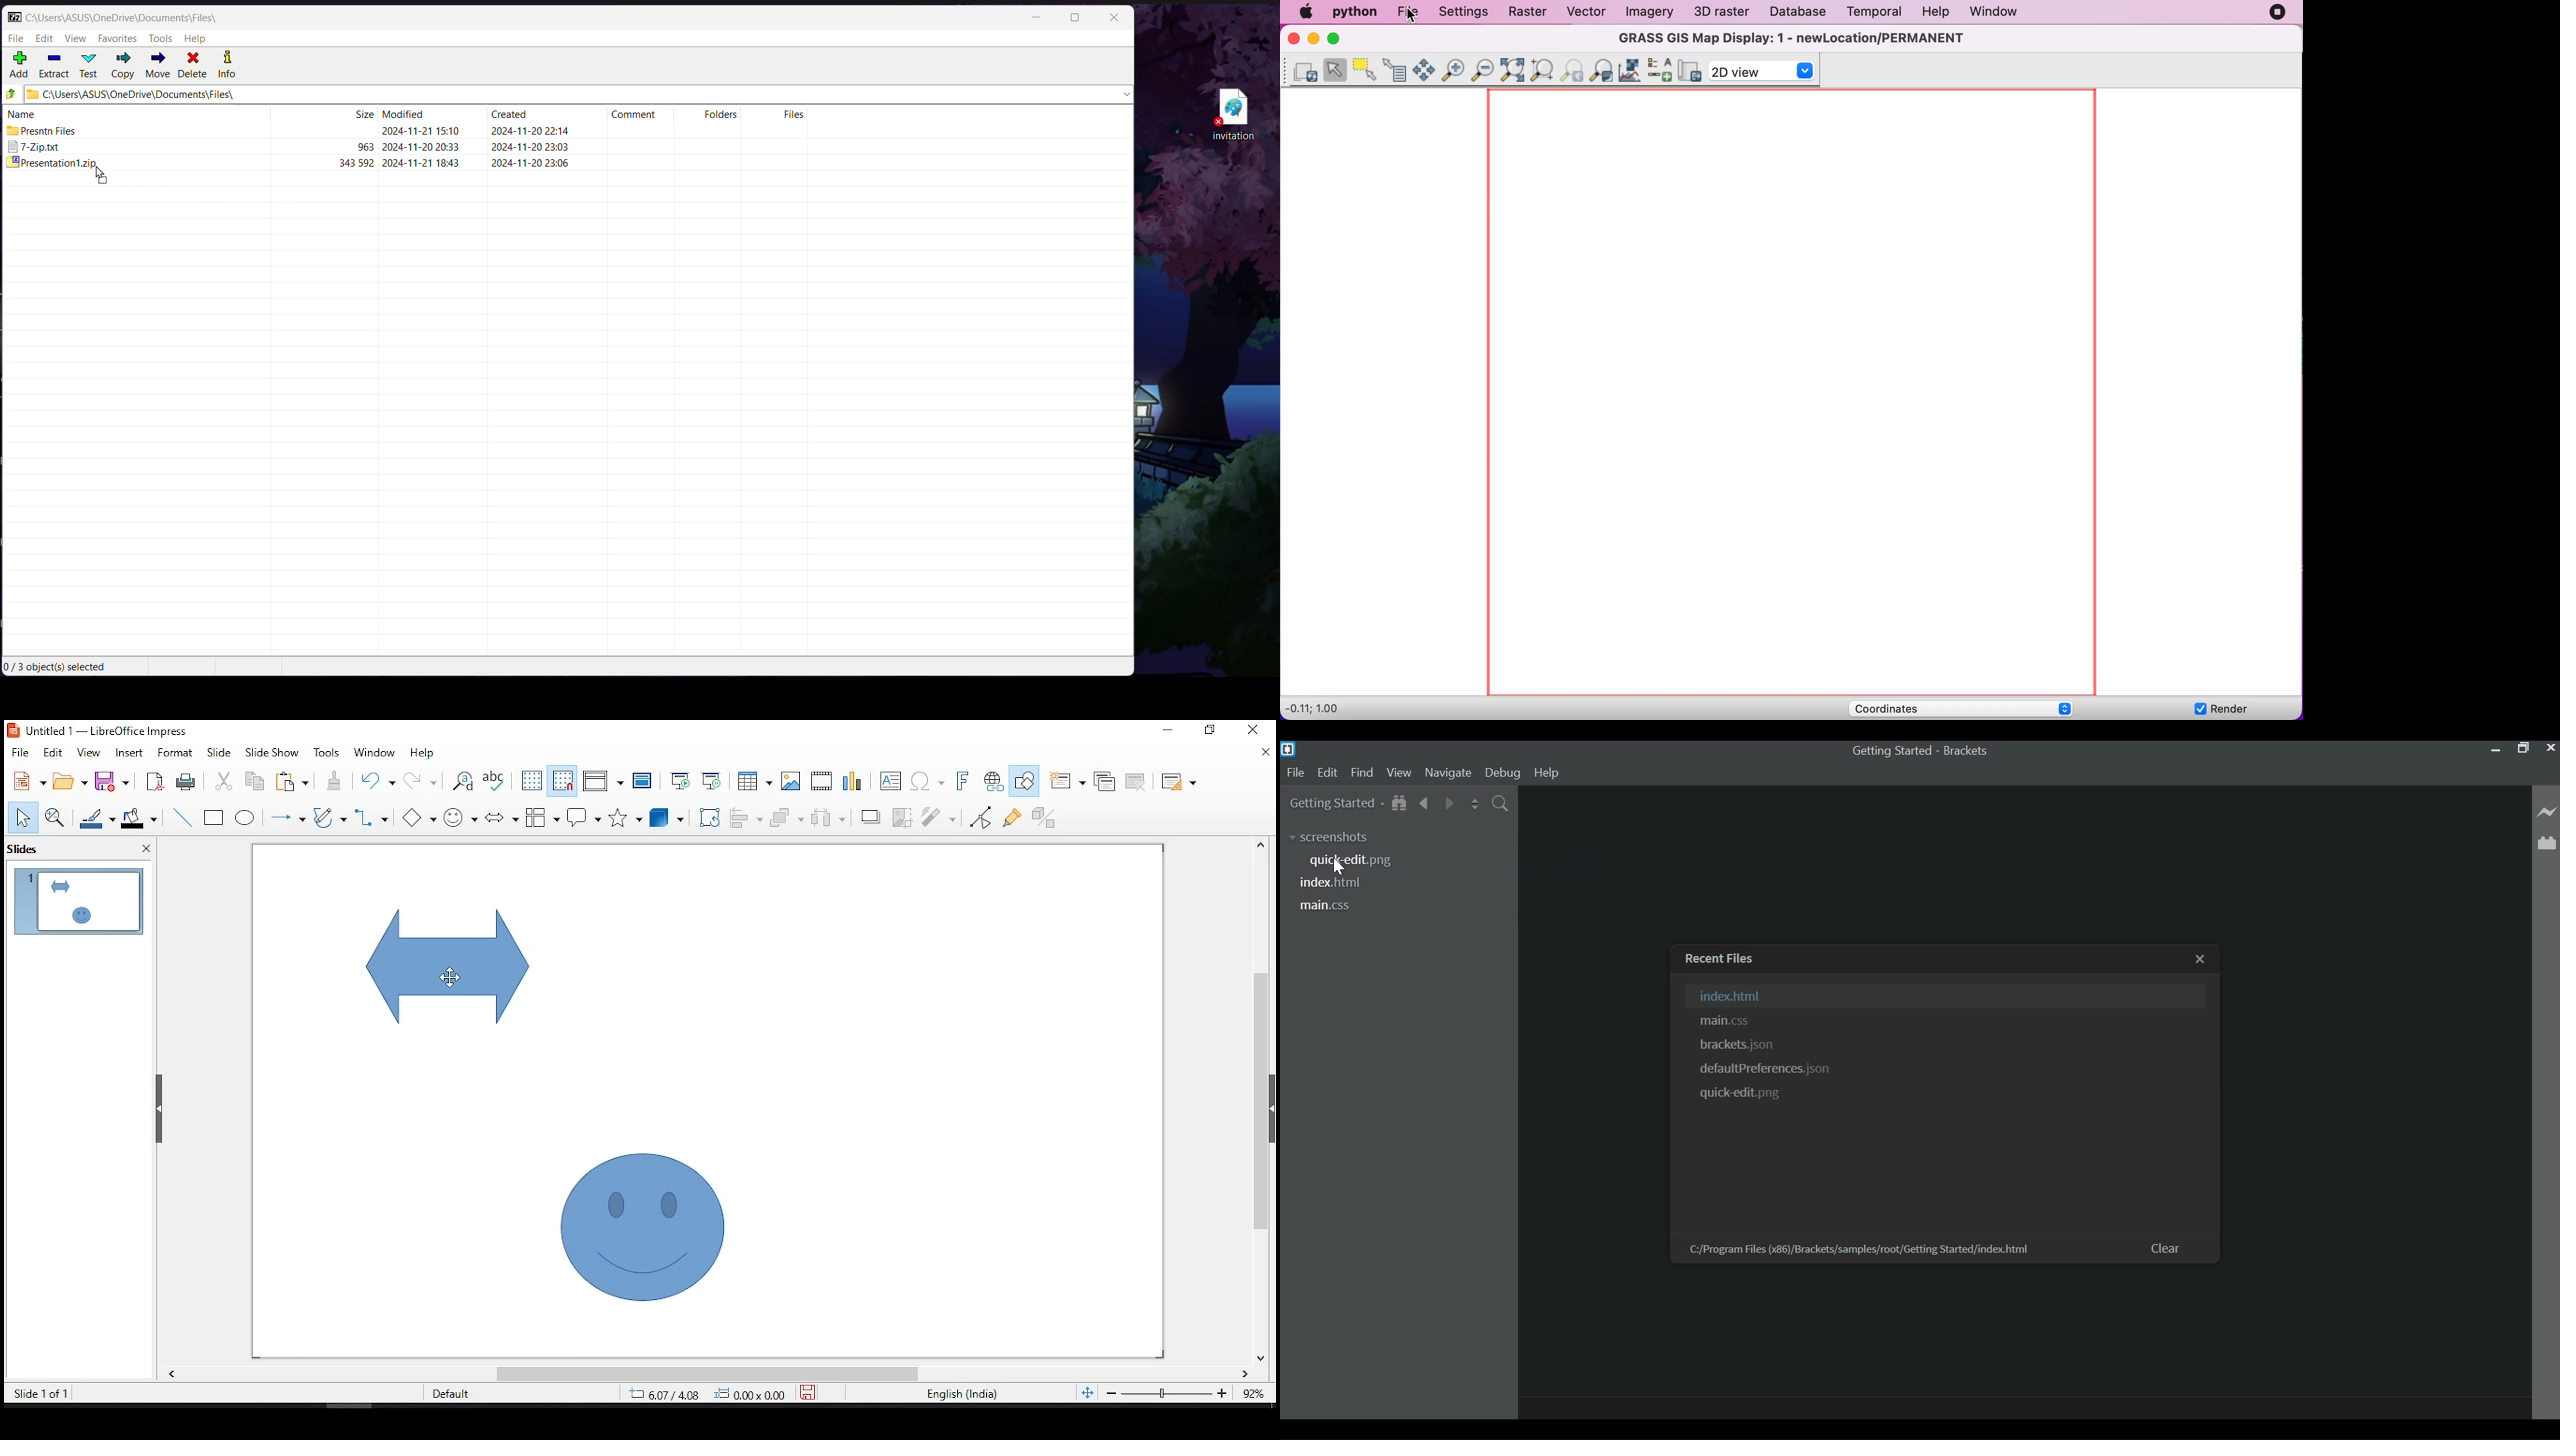  Describe the element at coordinates (2202, 959) in the screenshot. I see `Exit` at that location.